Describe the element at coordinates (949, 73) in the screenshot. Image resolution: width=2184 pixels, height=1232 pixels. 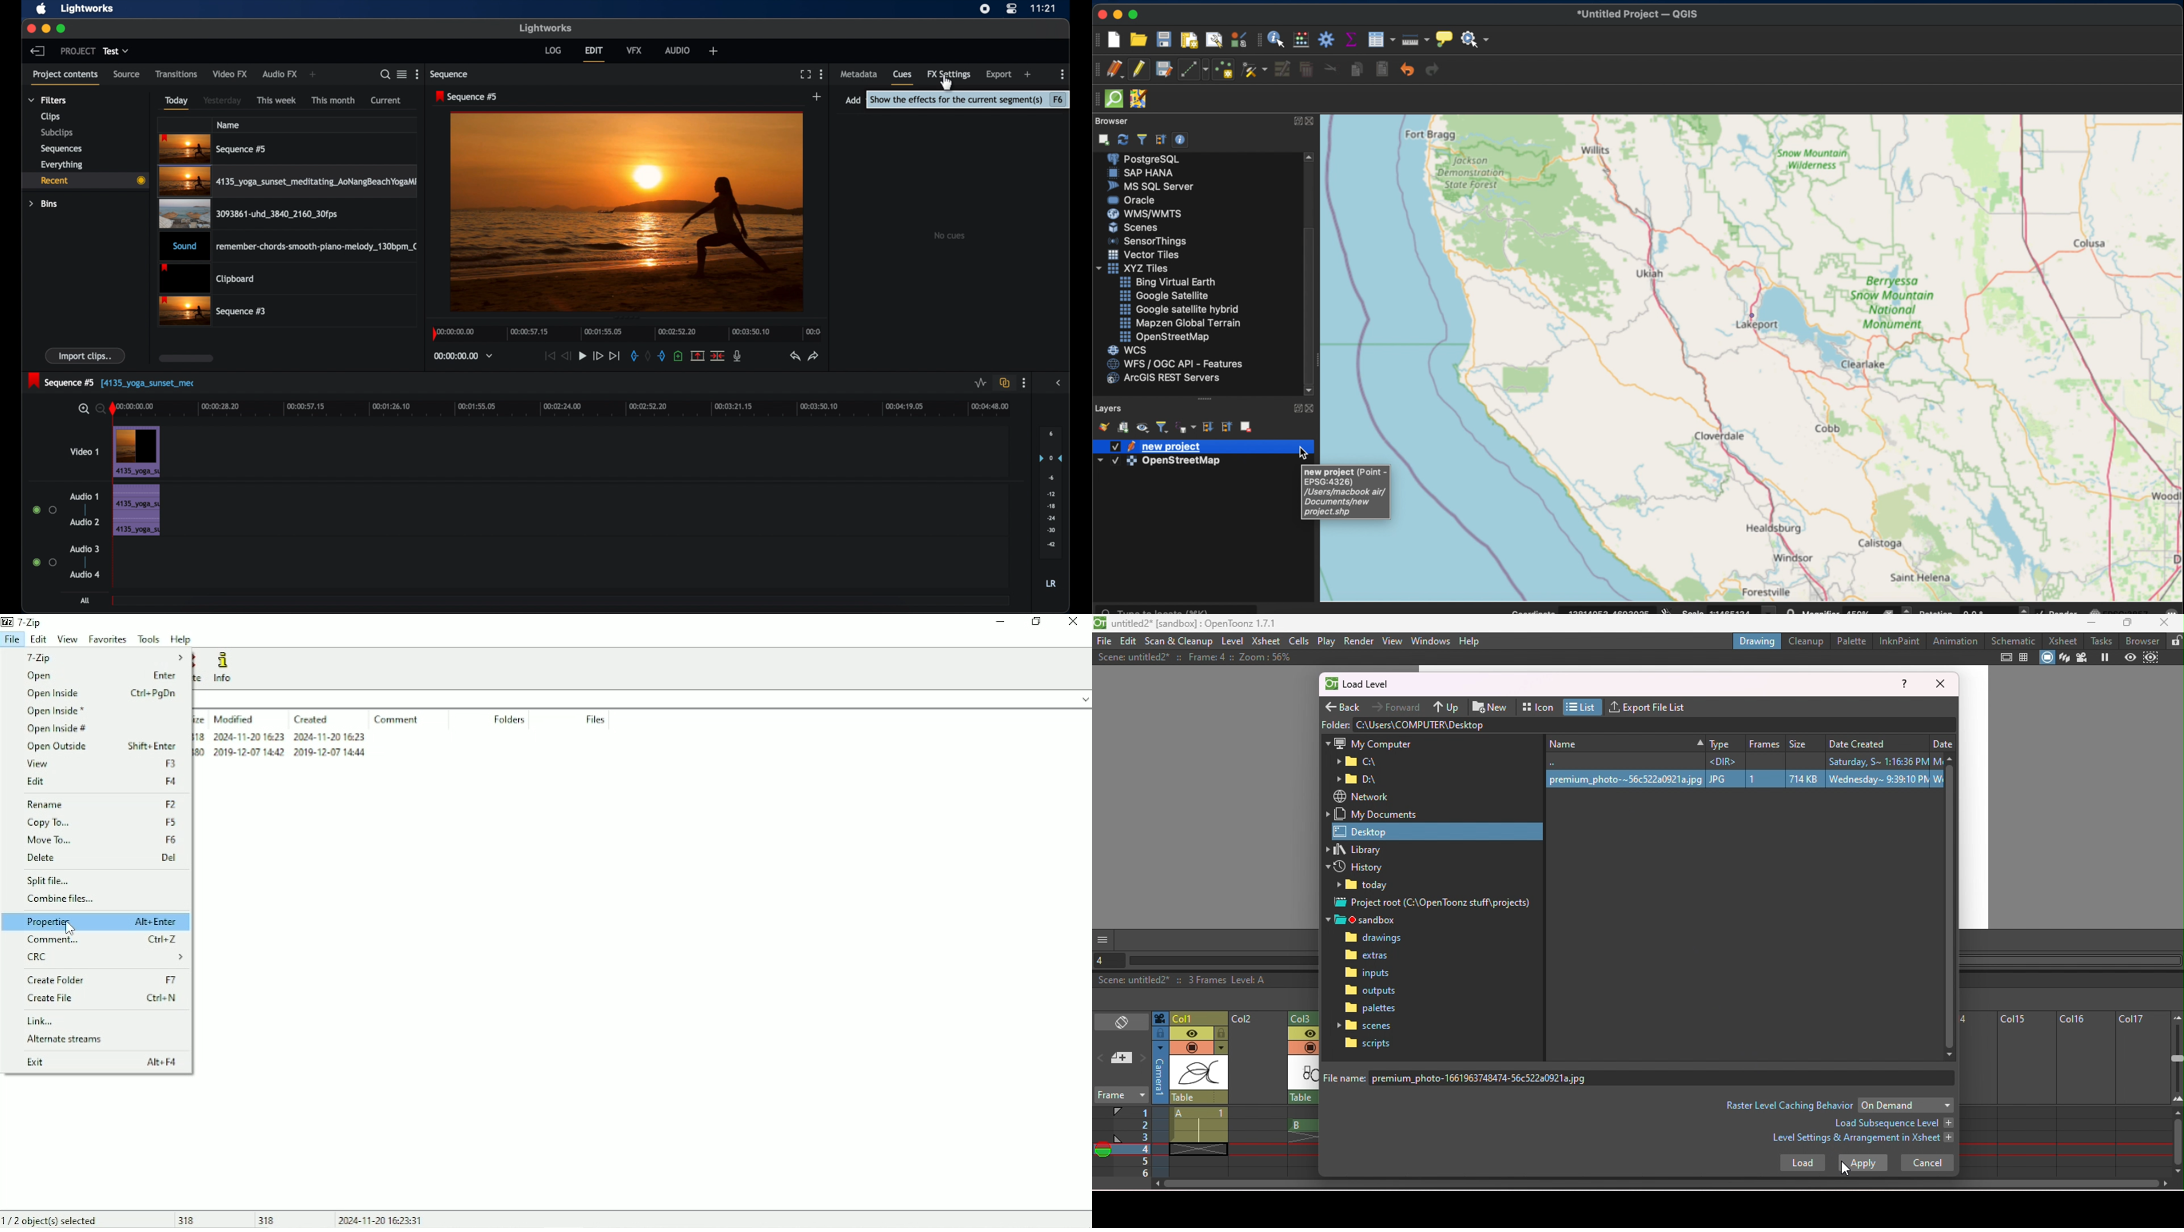
I see `fx settings` at that location.